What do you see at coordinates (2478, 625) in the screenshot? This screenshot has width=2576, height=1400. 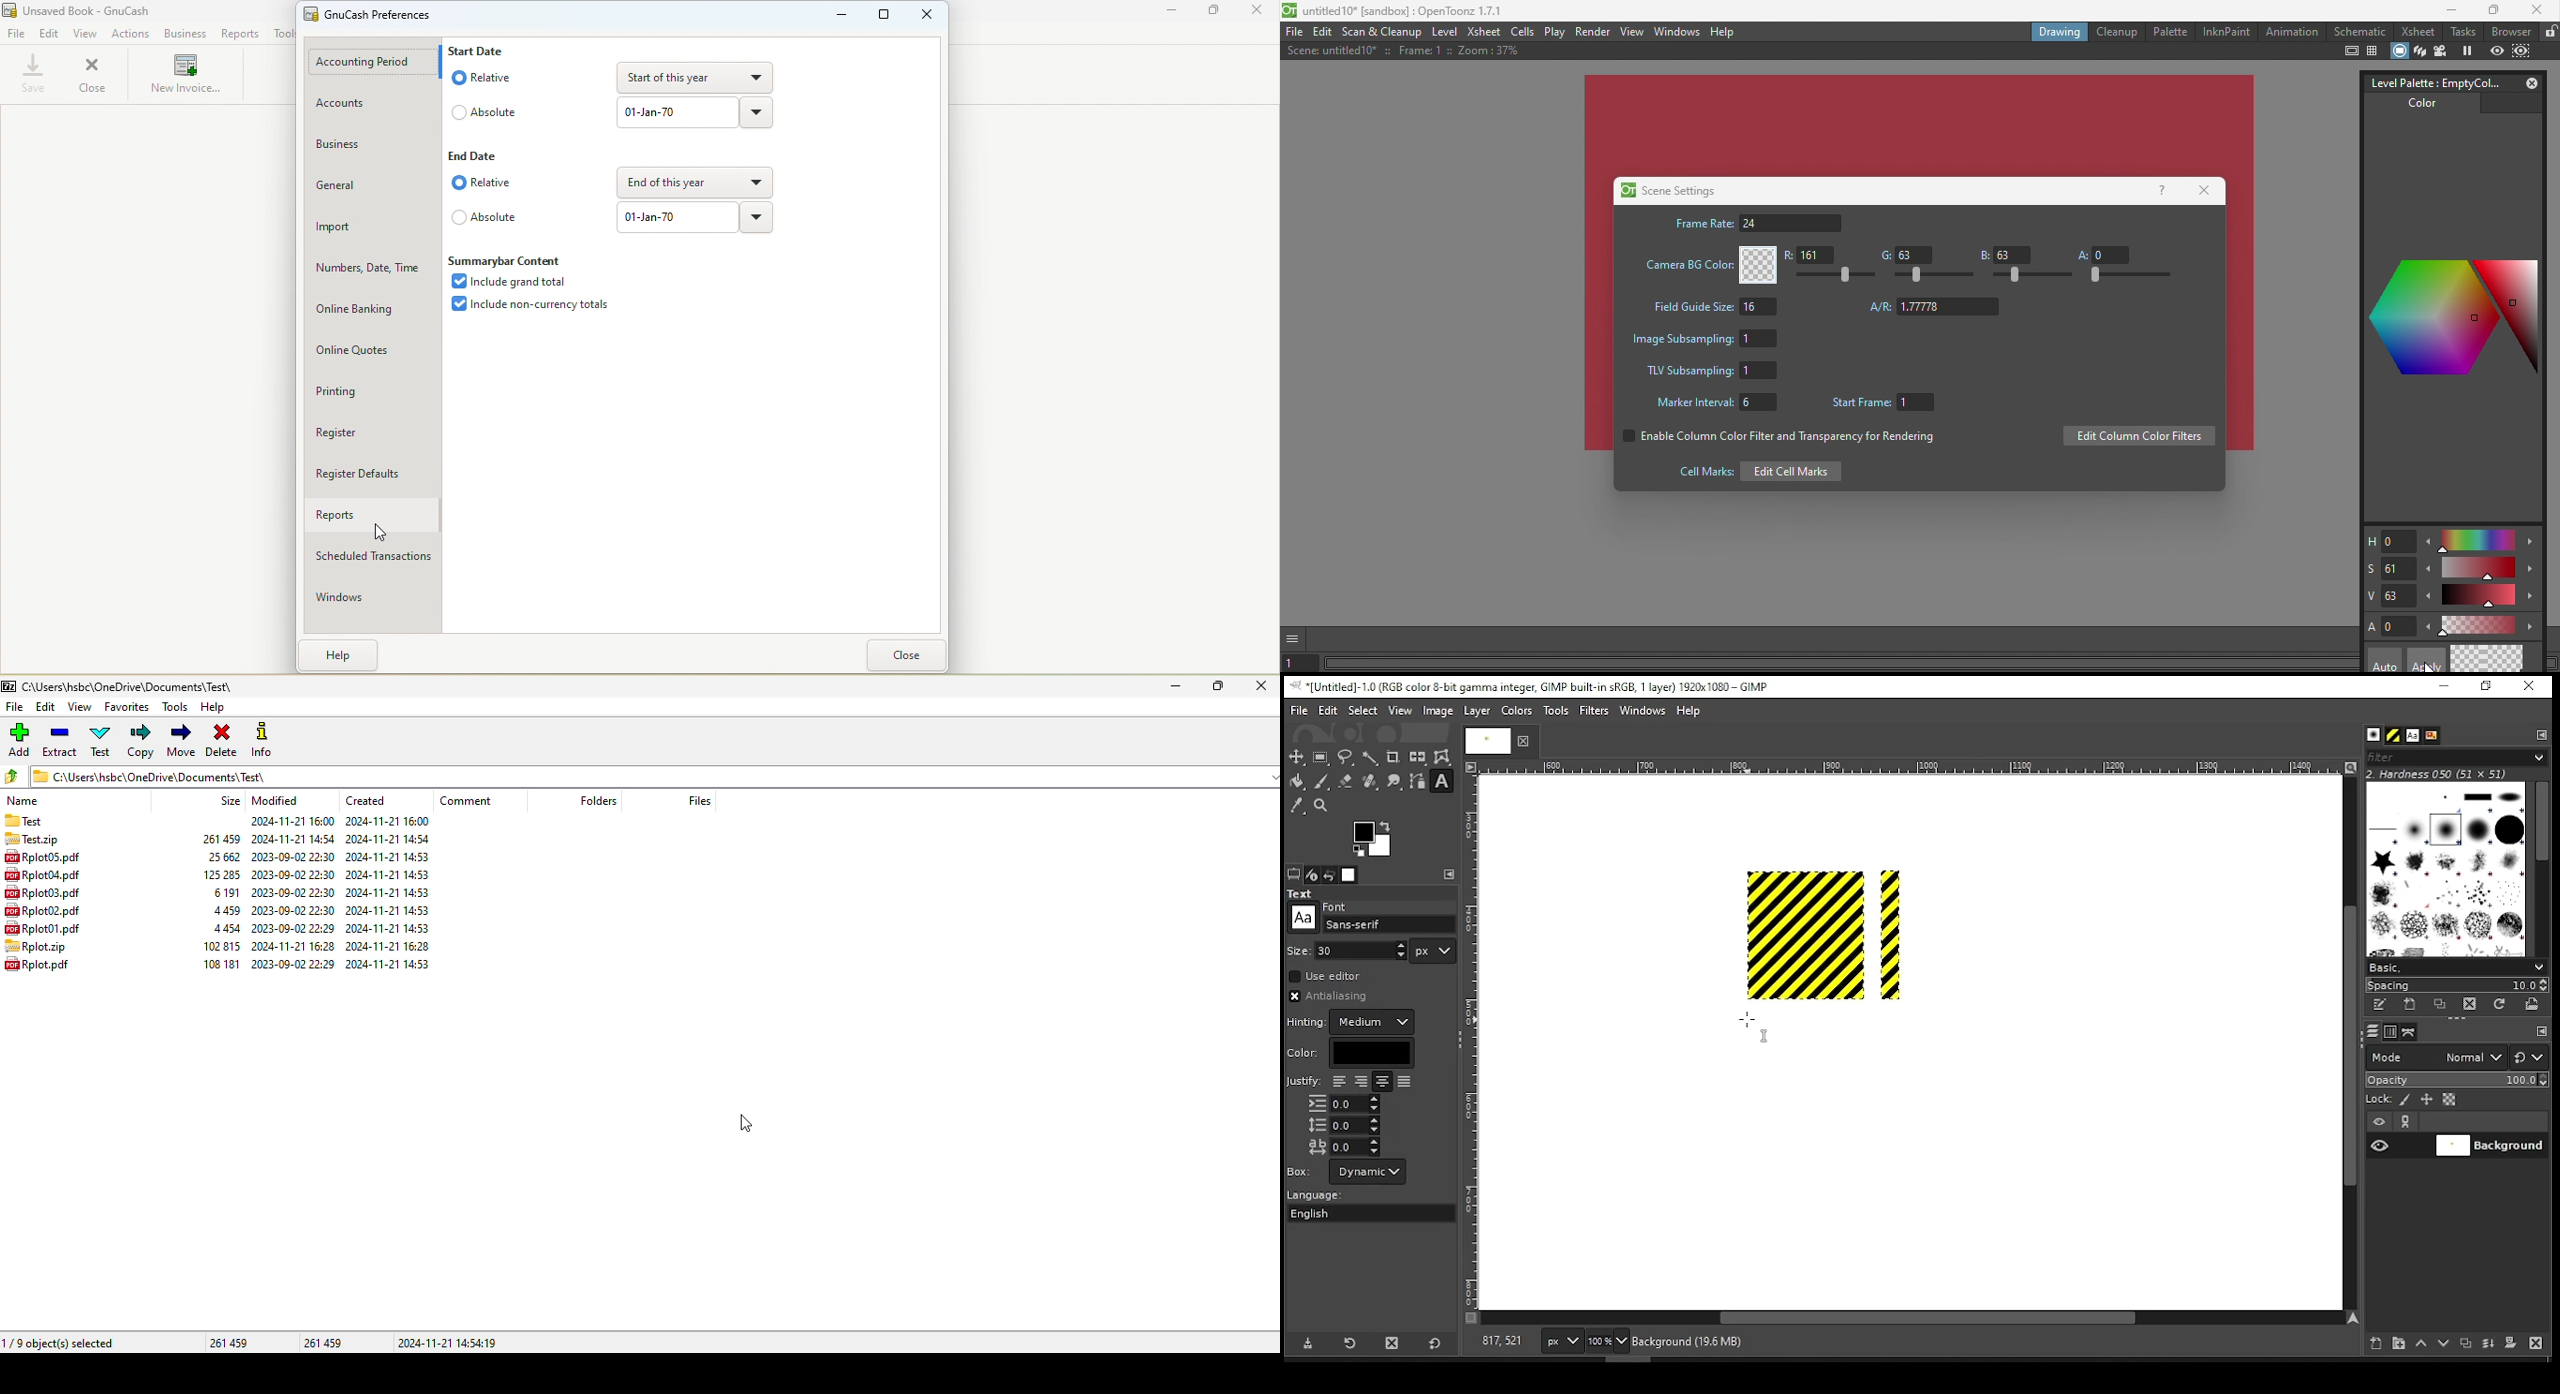 I see `Slide bar` at bounding box center [2478, 625].